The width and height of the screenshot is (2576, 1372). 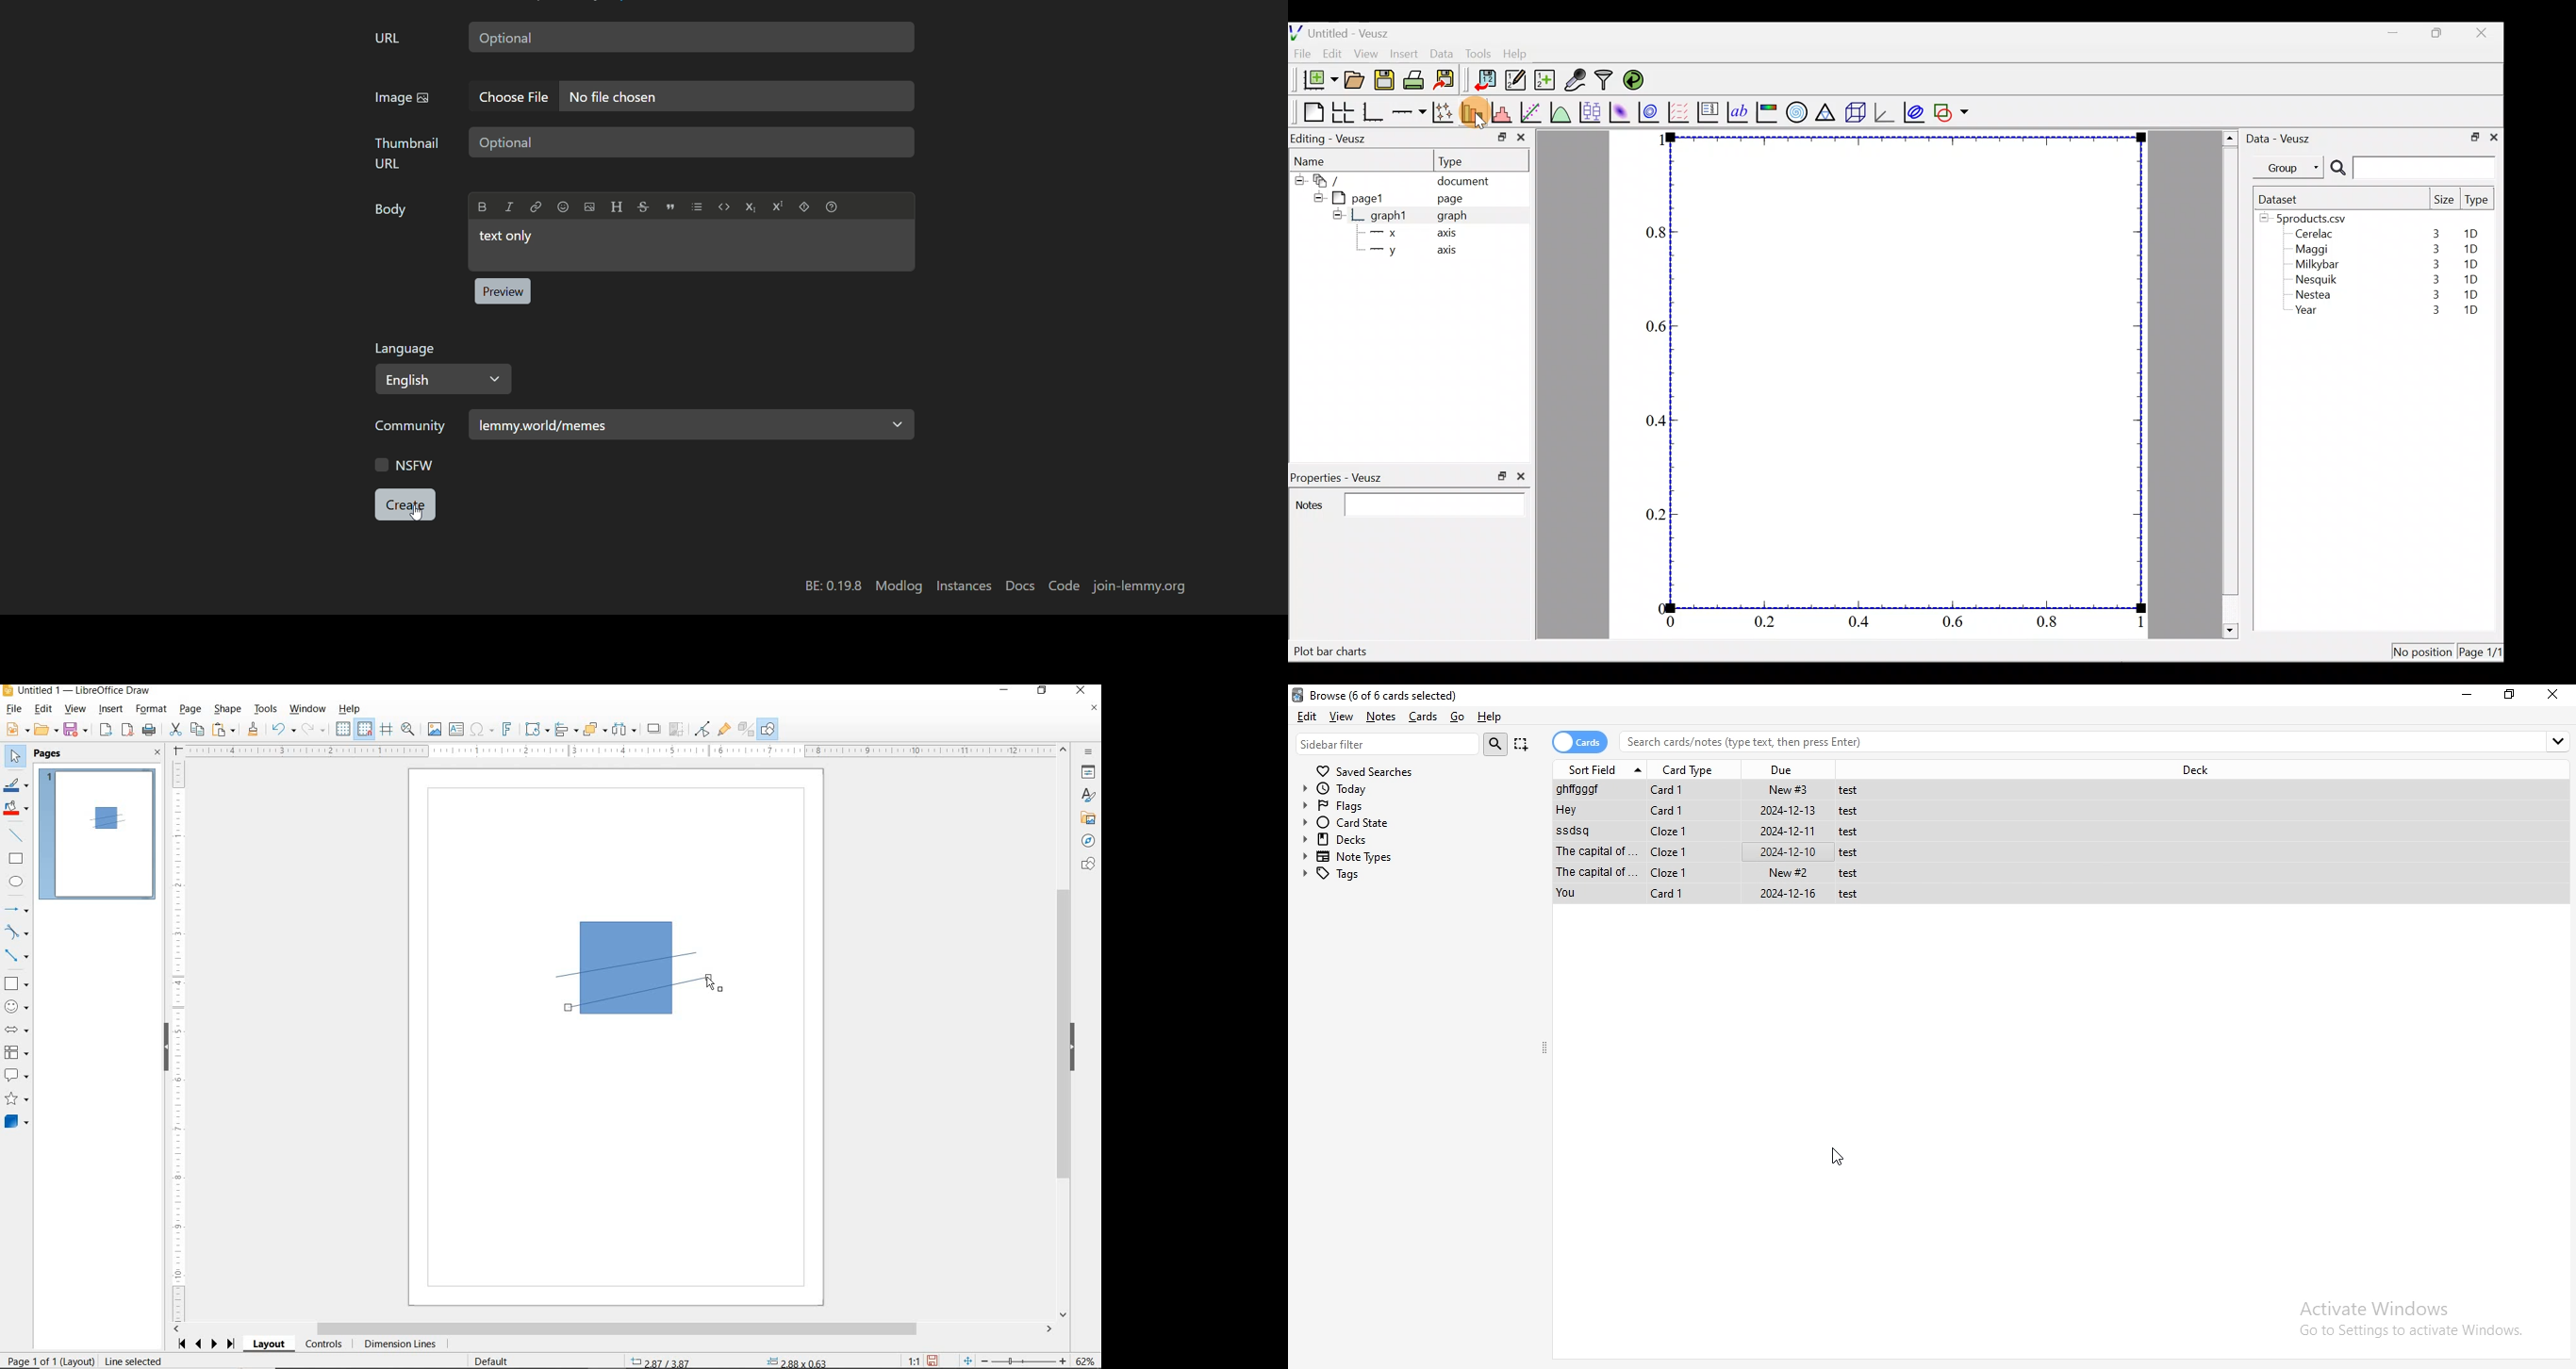 What do you see at coordinates (1603, 768) in the screenshot?
I see `sort field` at bounding box center [1603, 768].